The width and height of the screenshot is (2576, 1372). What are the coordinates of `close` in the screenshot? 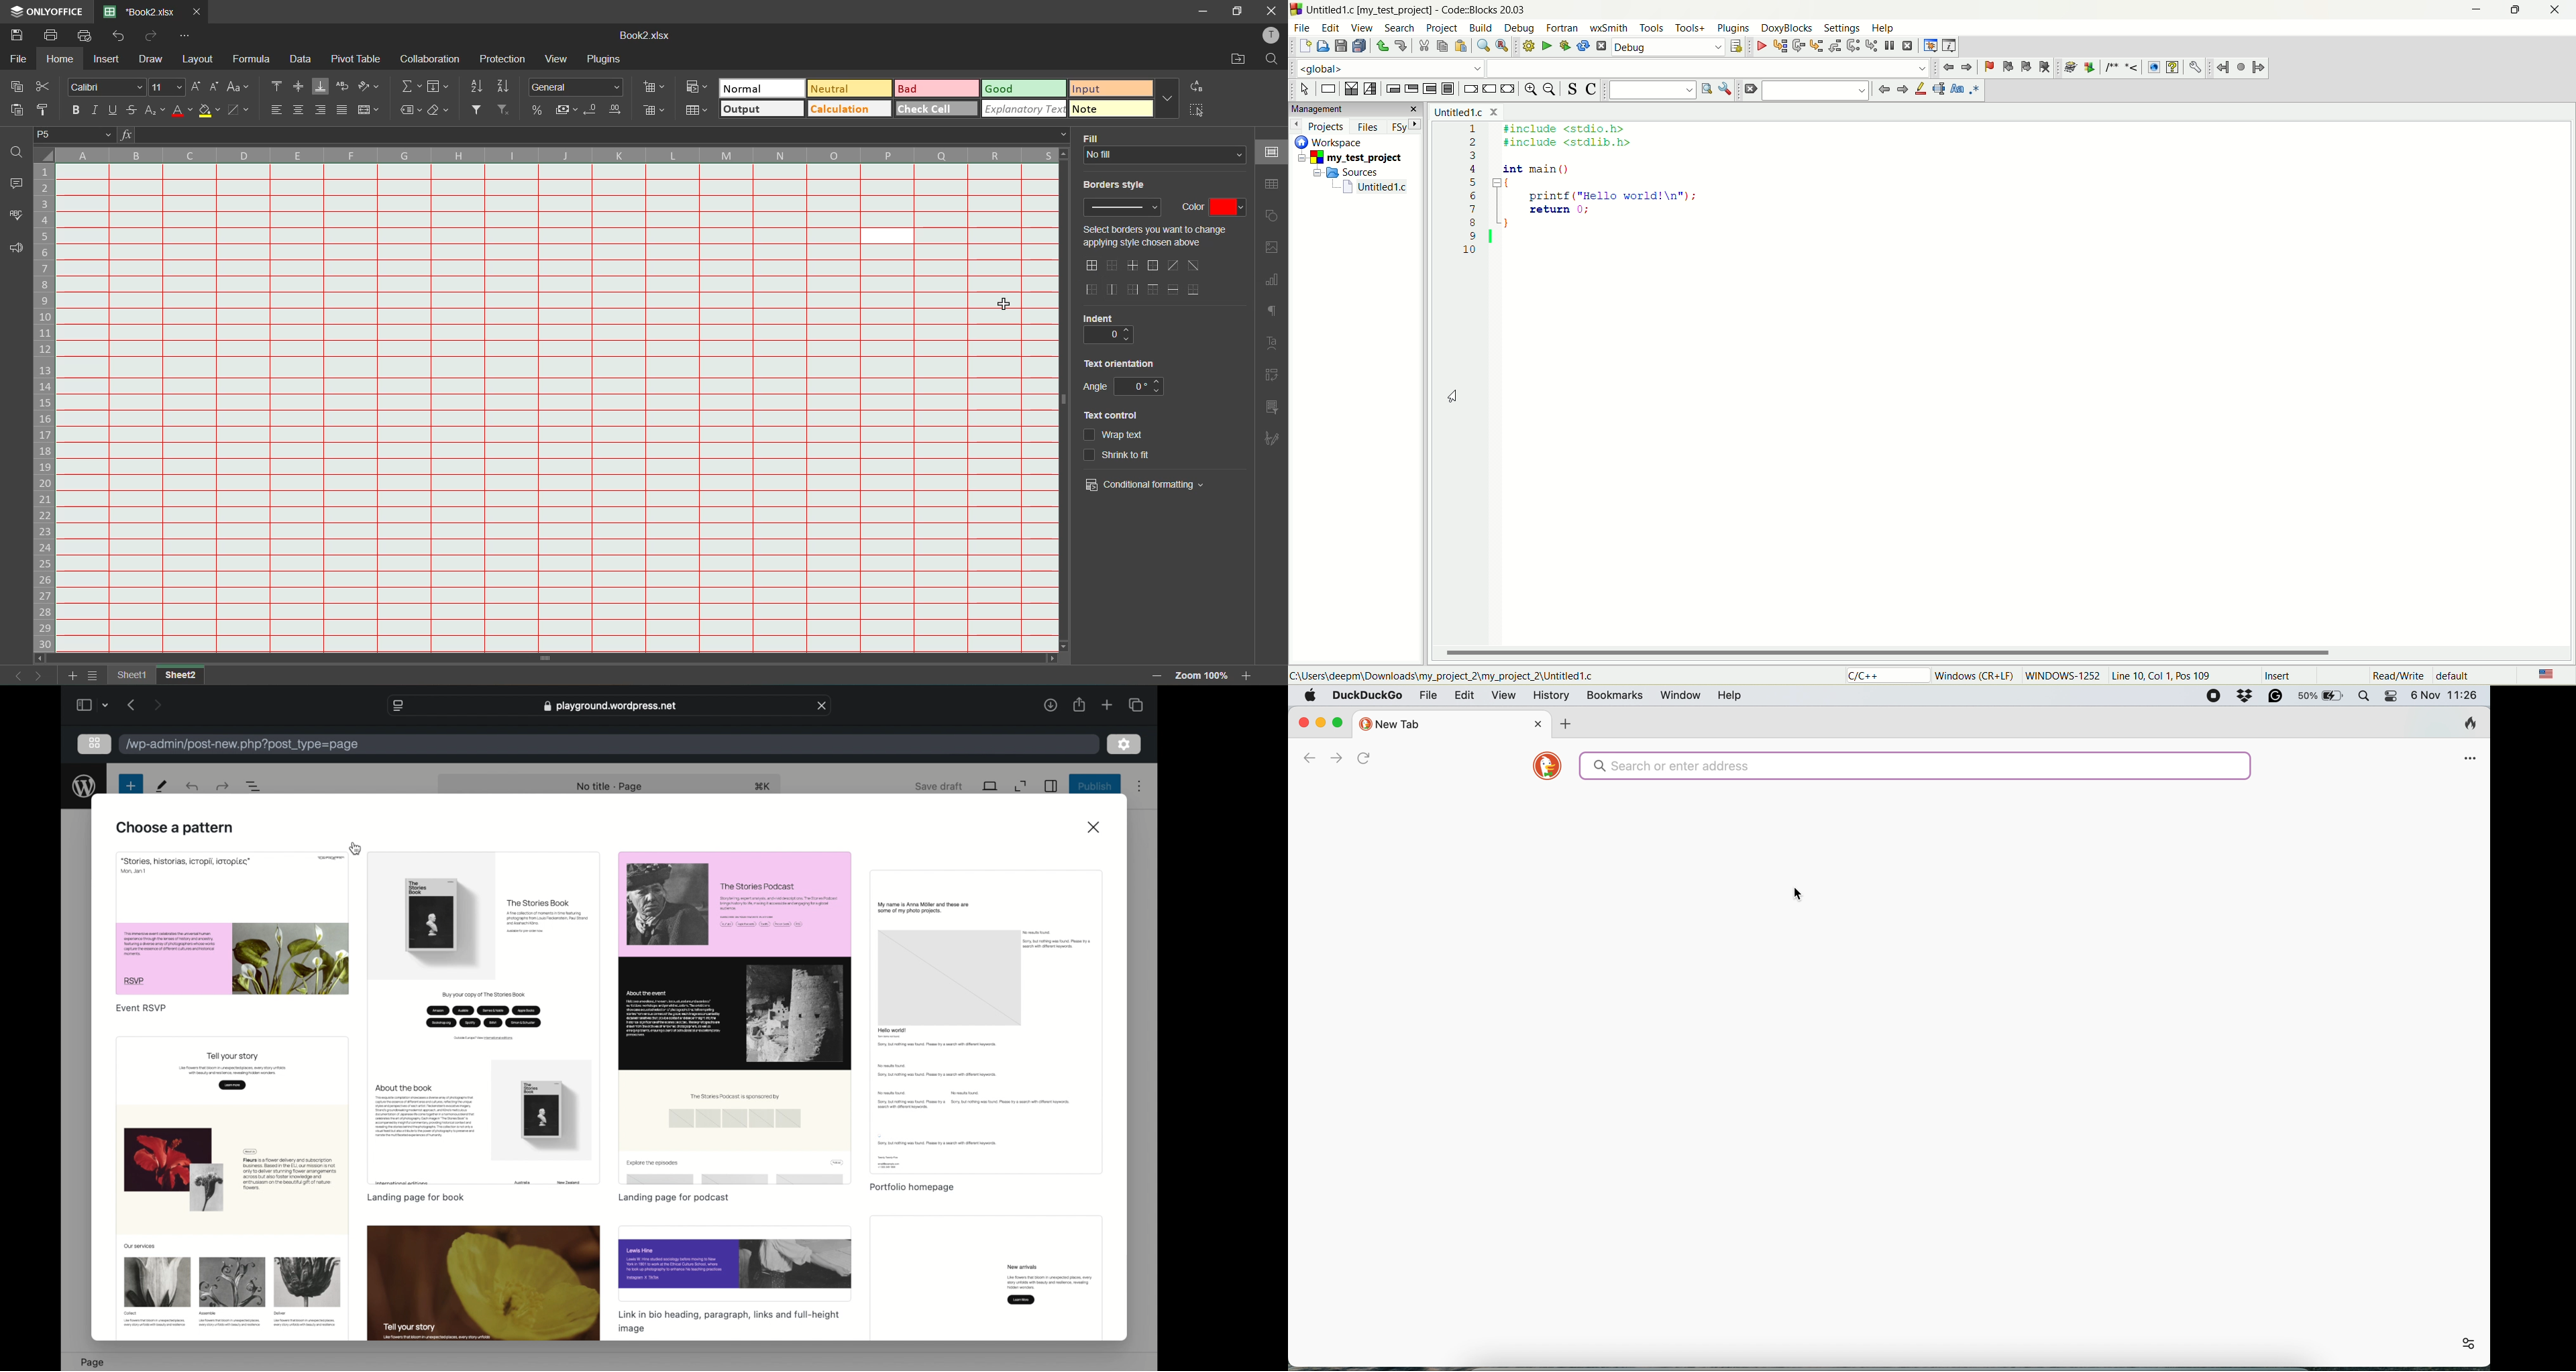 It's located at (1275, 10).